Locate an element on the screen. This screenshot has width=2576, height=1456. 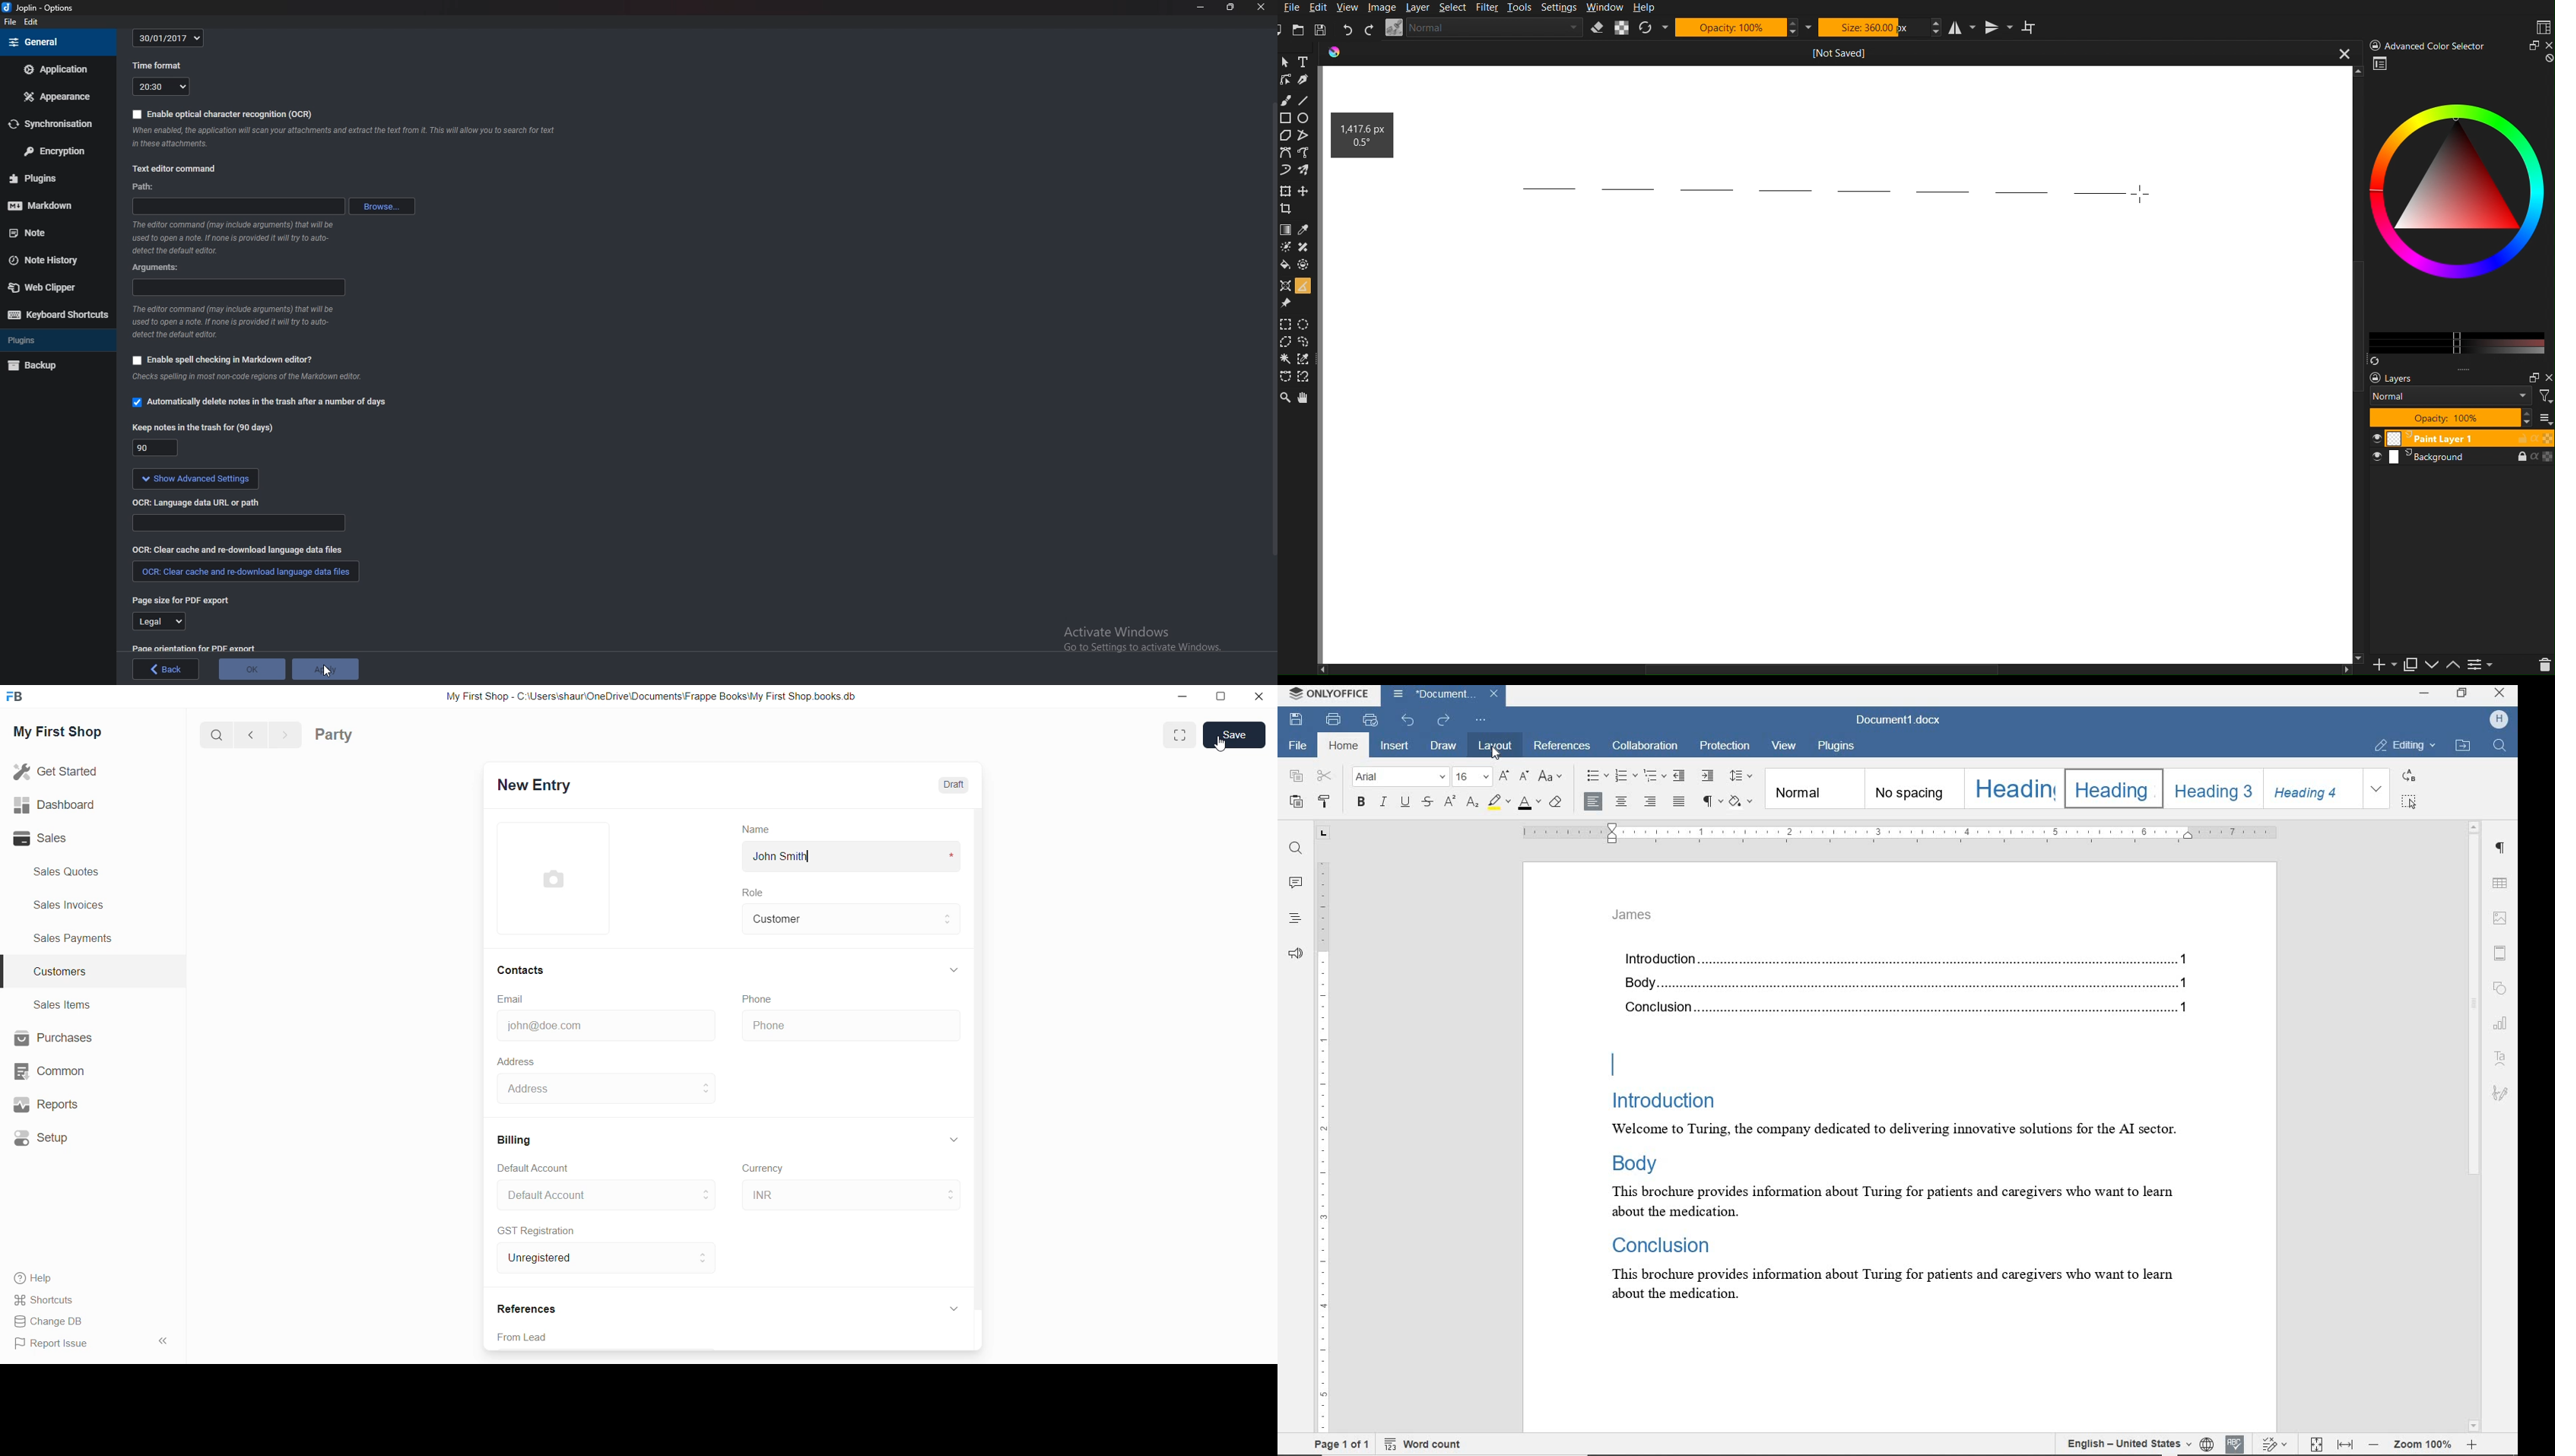
 Change DB is located at coordinates (51, 1321).